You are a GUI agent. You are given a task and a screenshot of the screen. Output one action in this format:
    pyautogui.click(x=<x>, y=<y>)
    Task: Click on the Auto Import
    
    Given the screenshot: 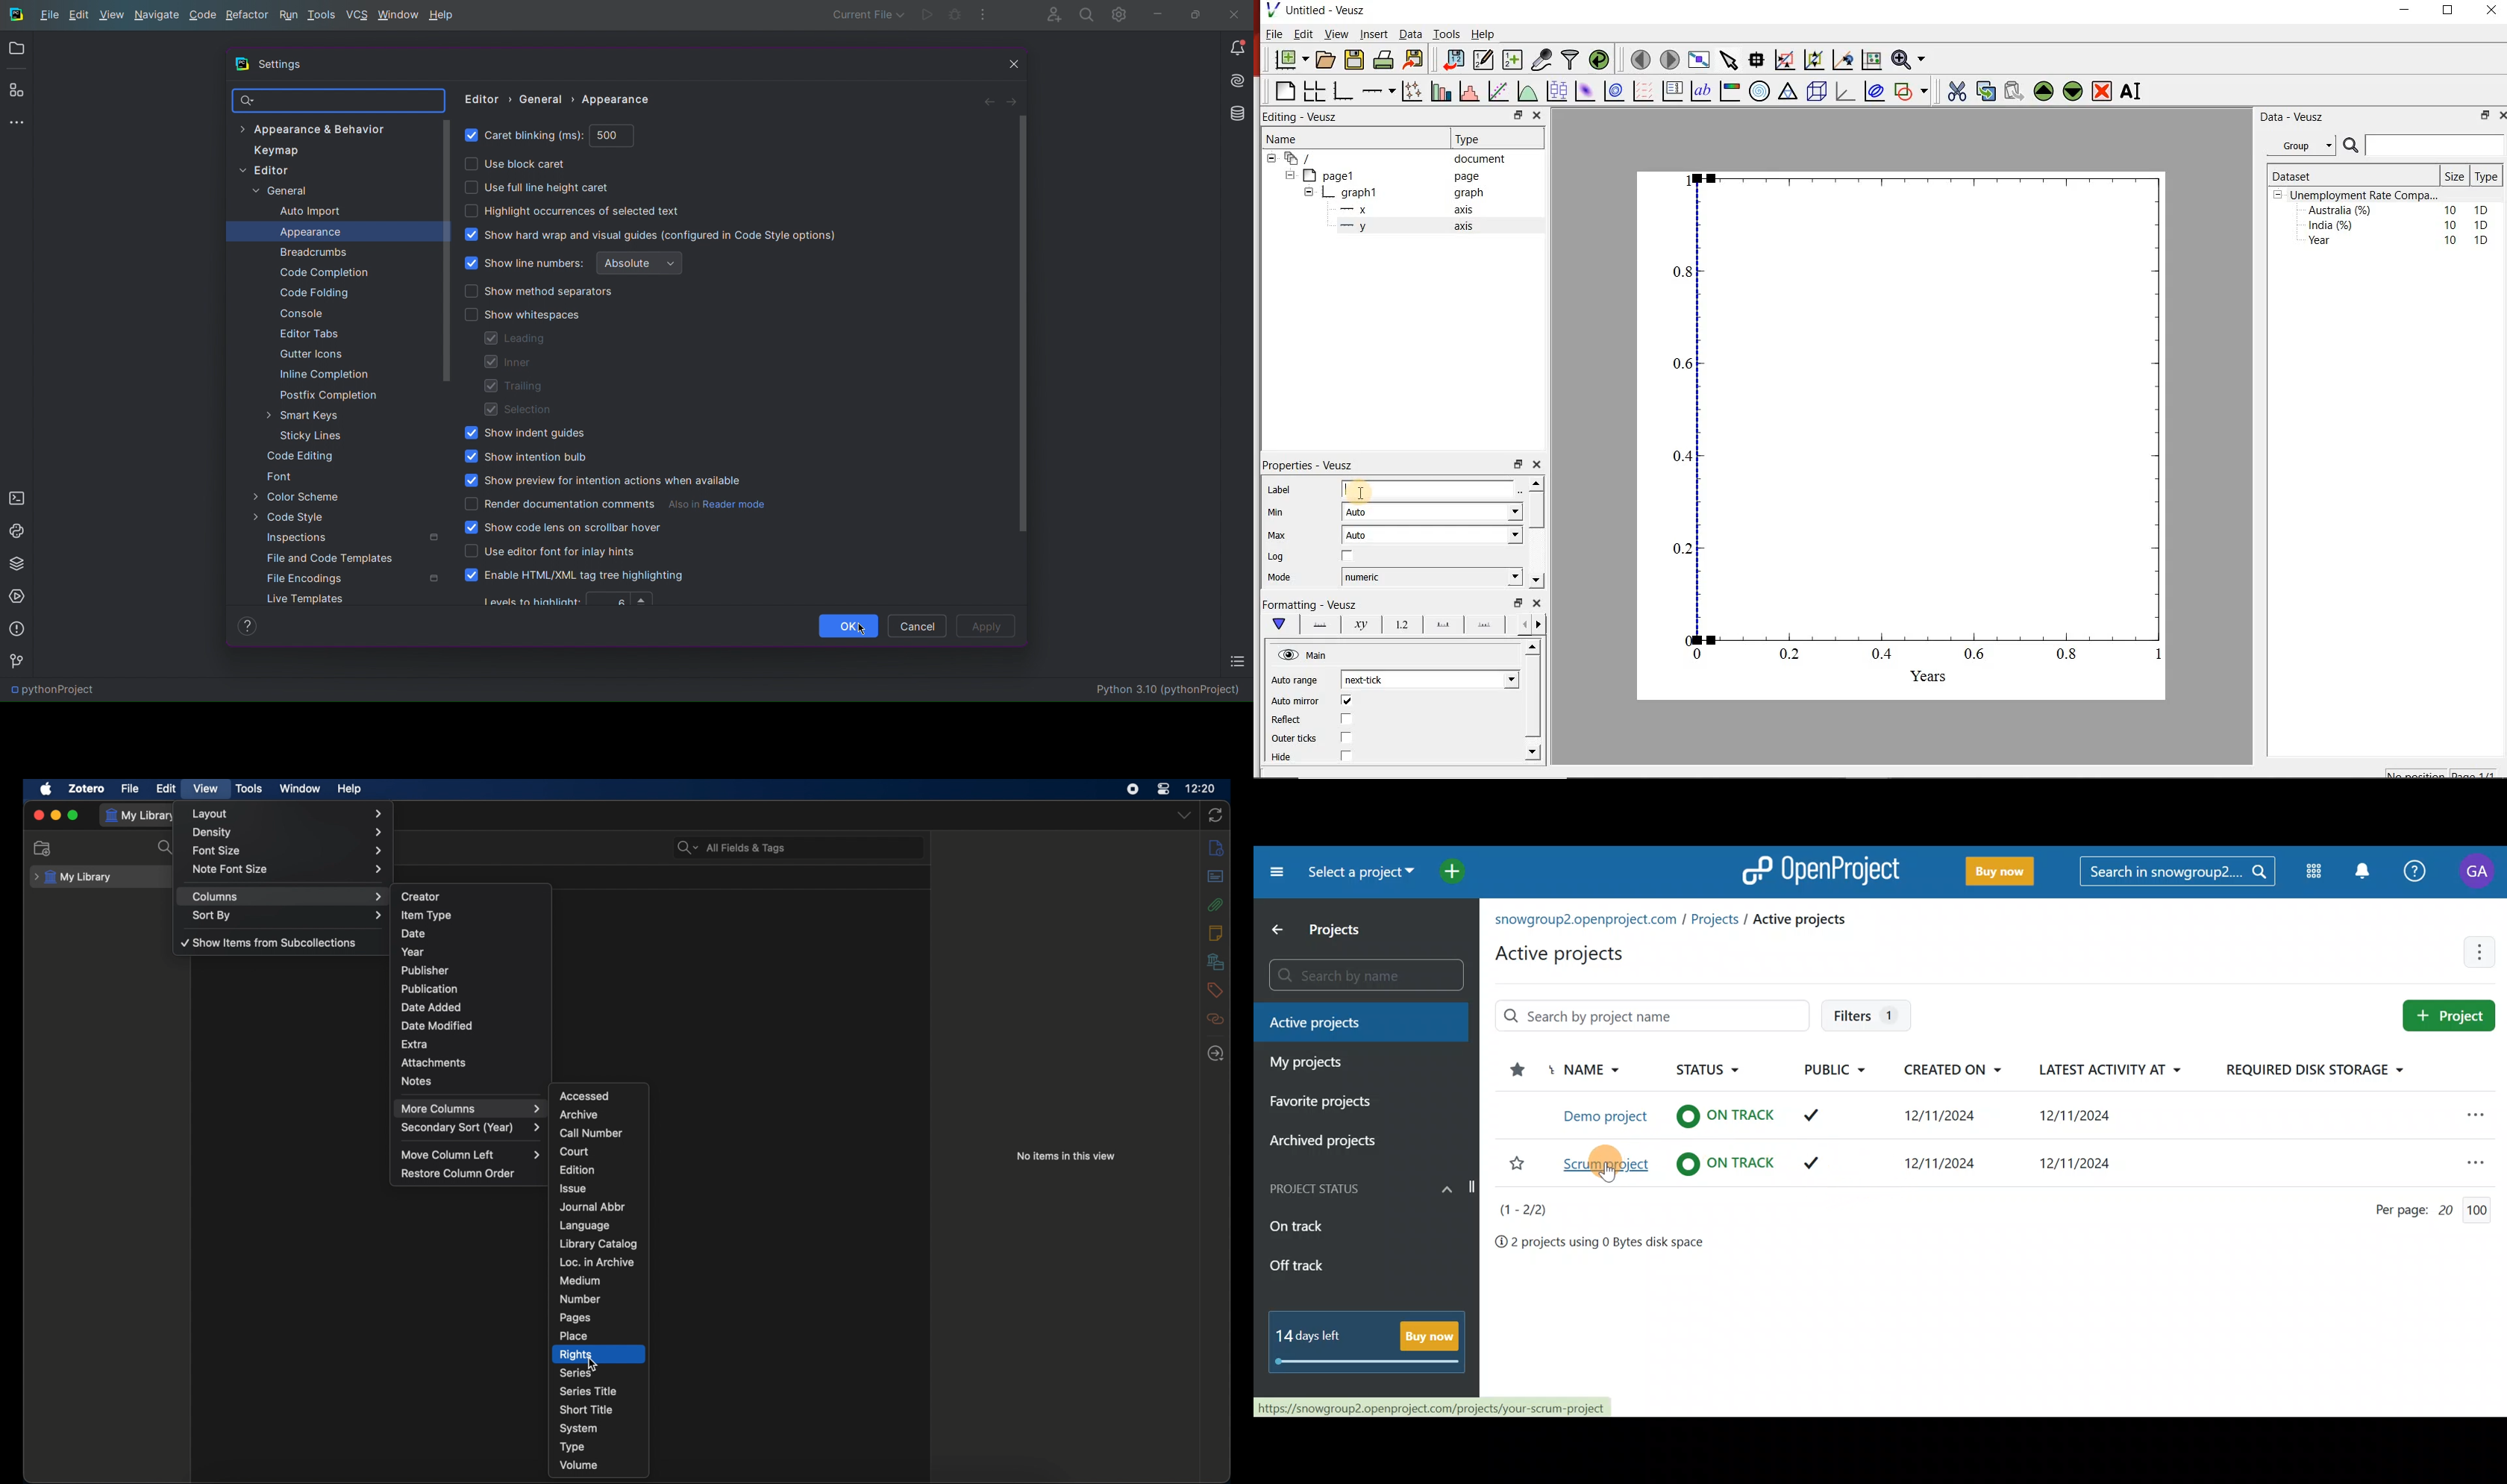 What is the action you would take?
    pyautogui.click(x=309, y=212)
    